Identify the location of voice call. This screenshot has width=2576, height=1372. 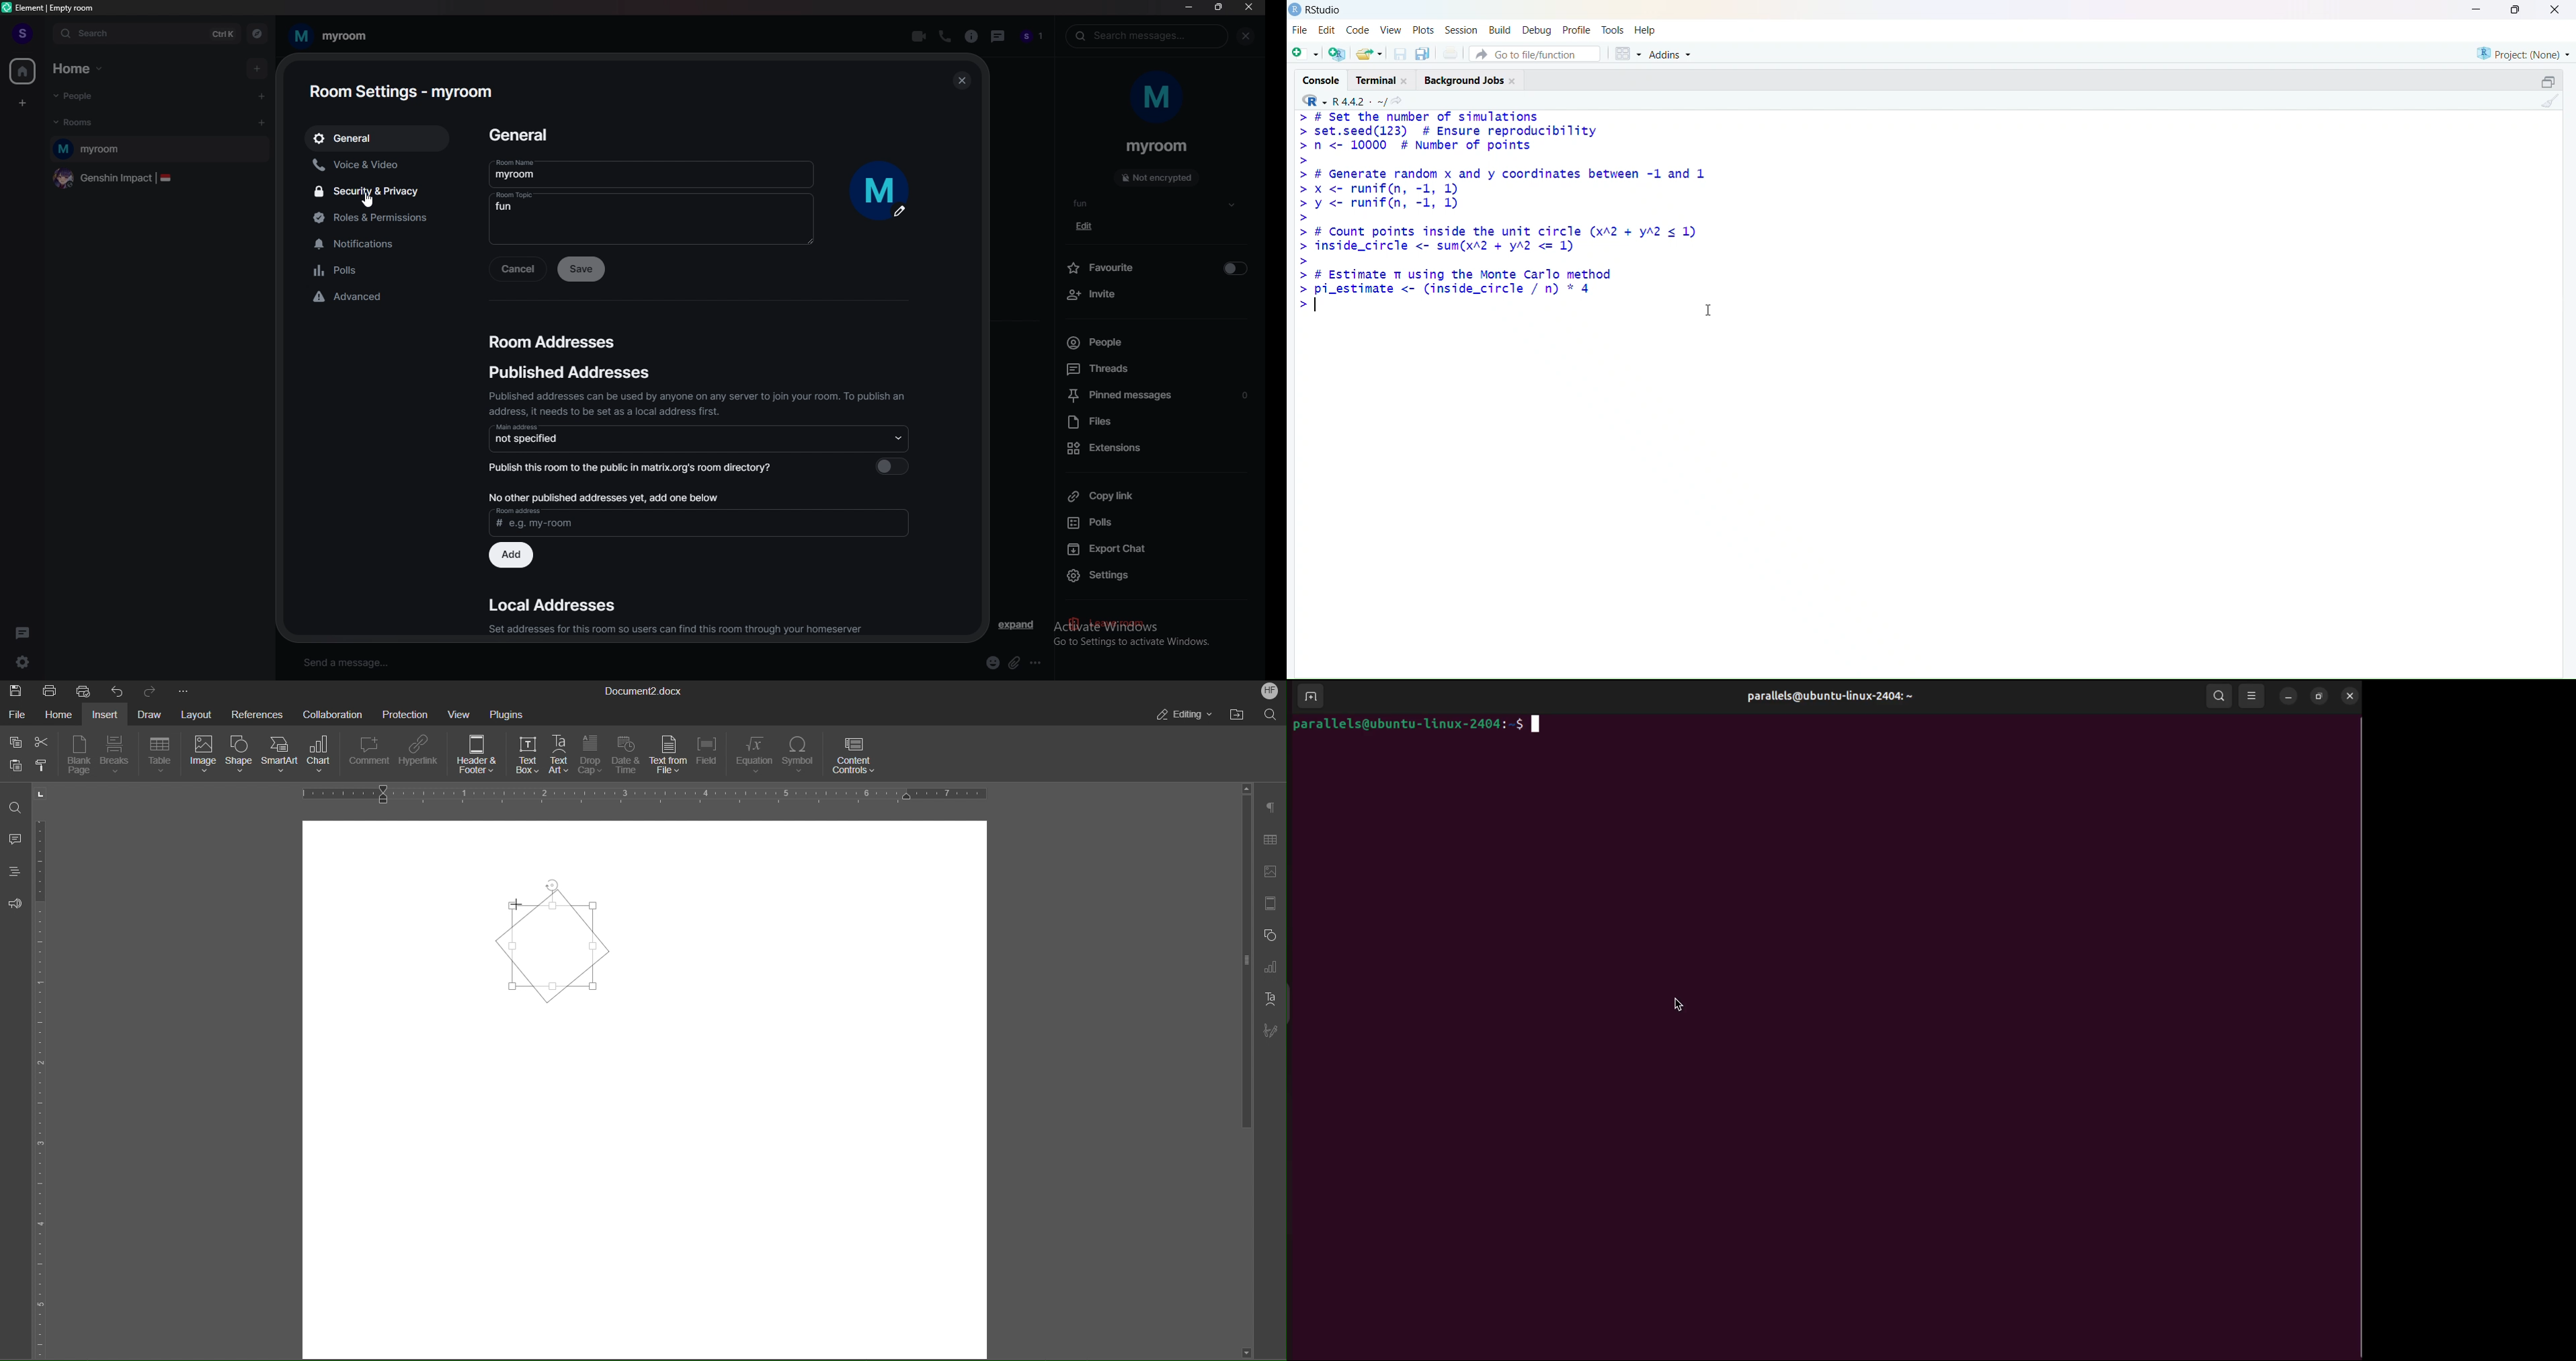
(945, 37).